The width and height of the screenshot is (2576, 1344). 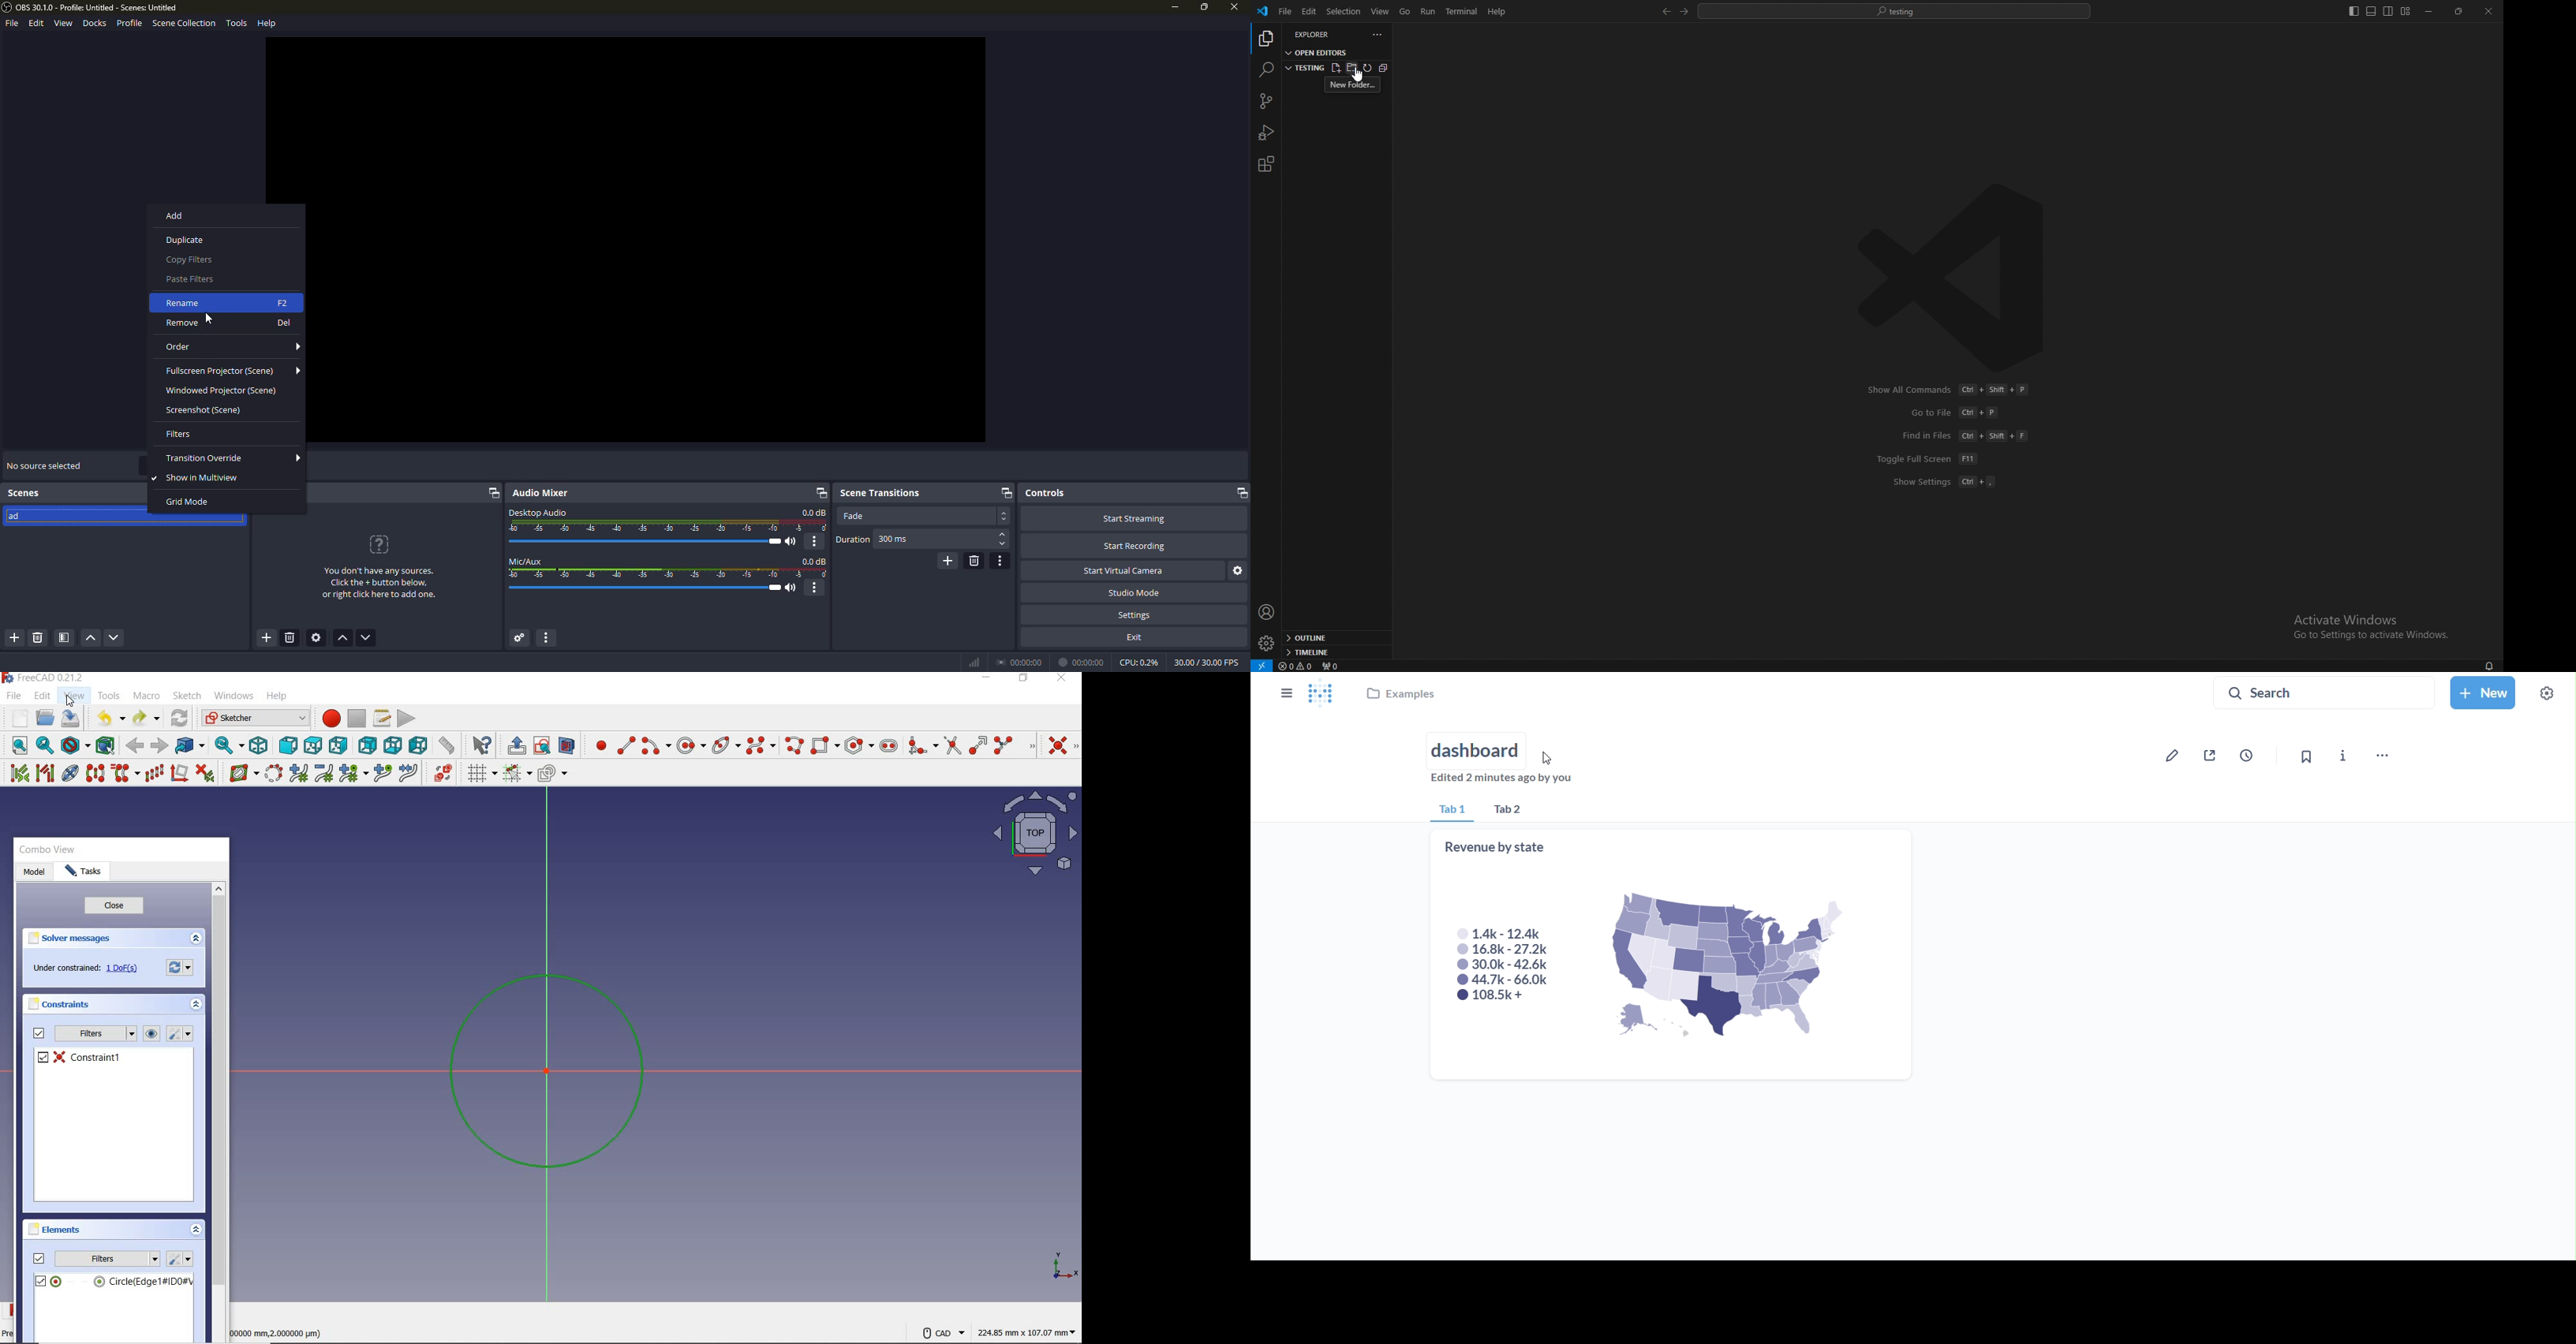 I want to click on decrease B-Spline degree, so click(x=323, y=773).